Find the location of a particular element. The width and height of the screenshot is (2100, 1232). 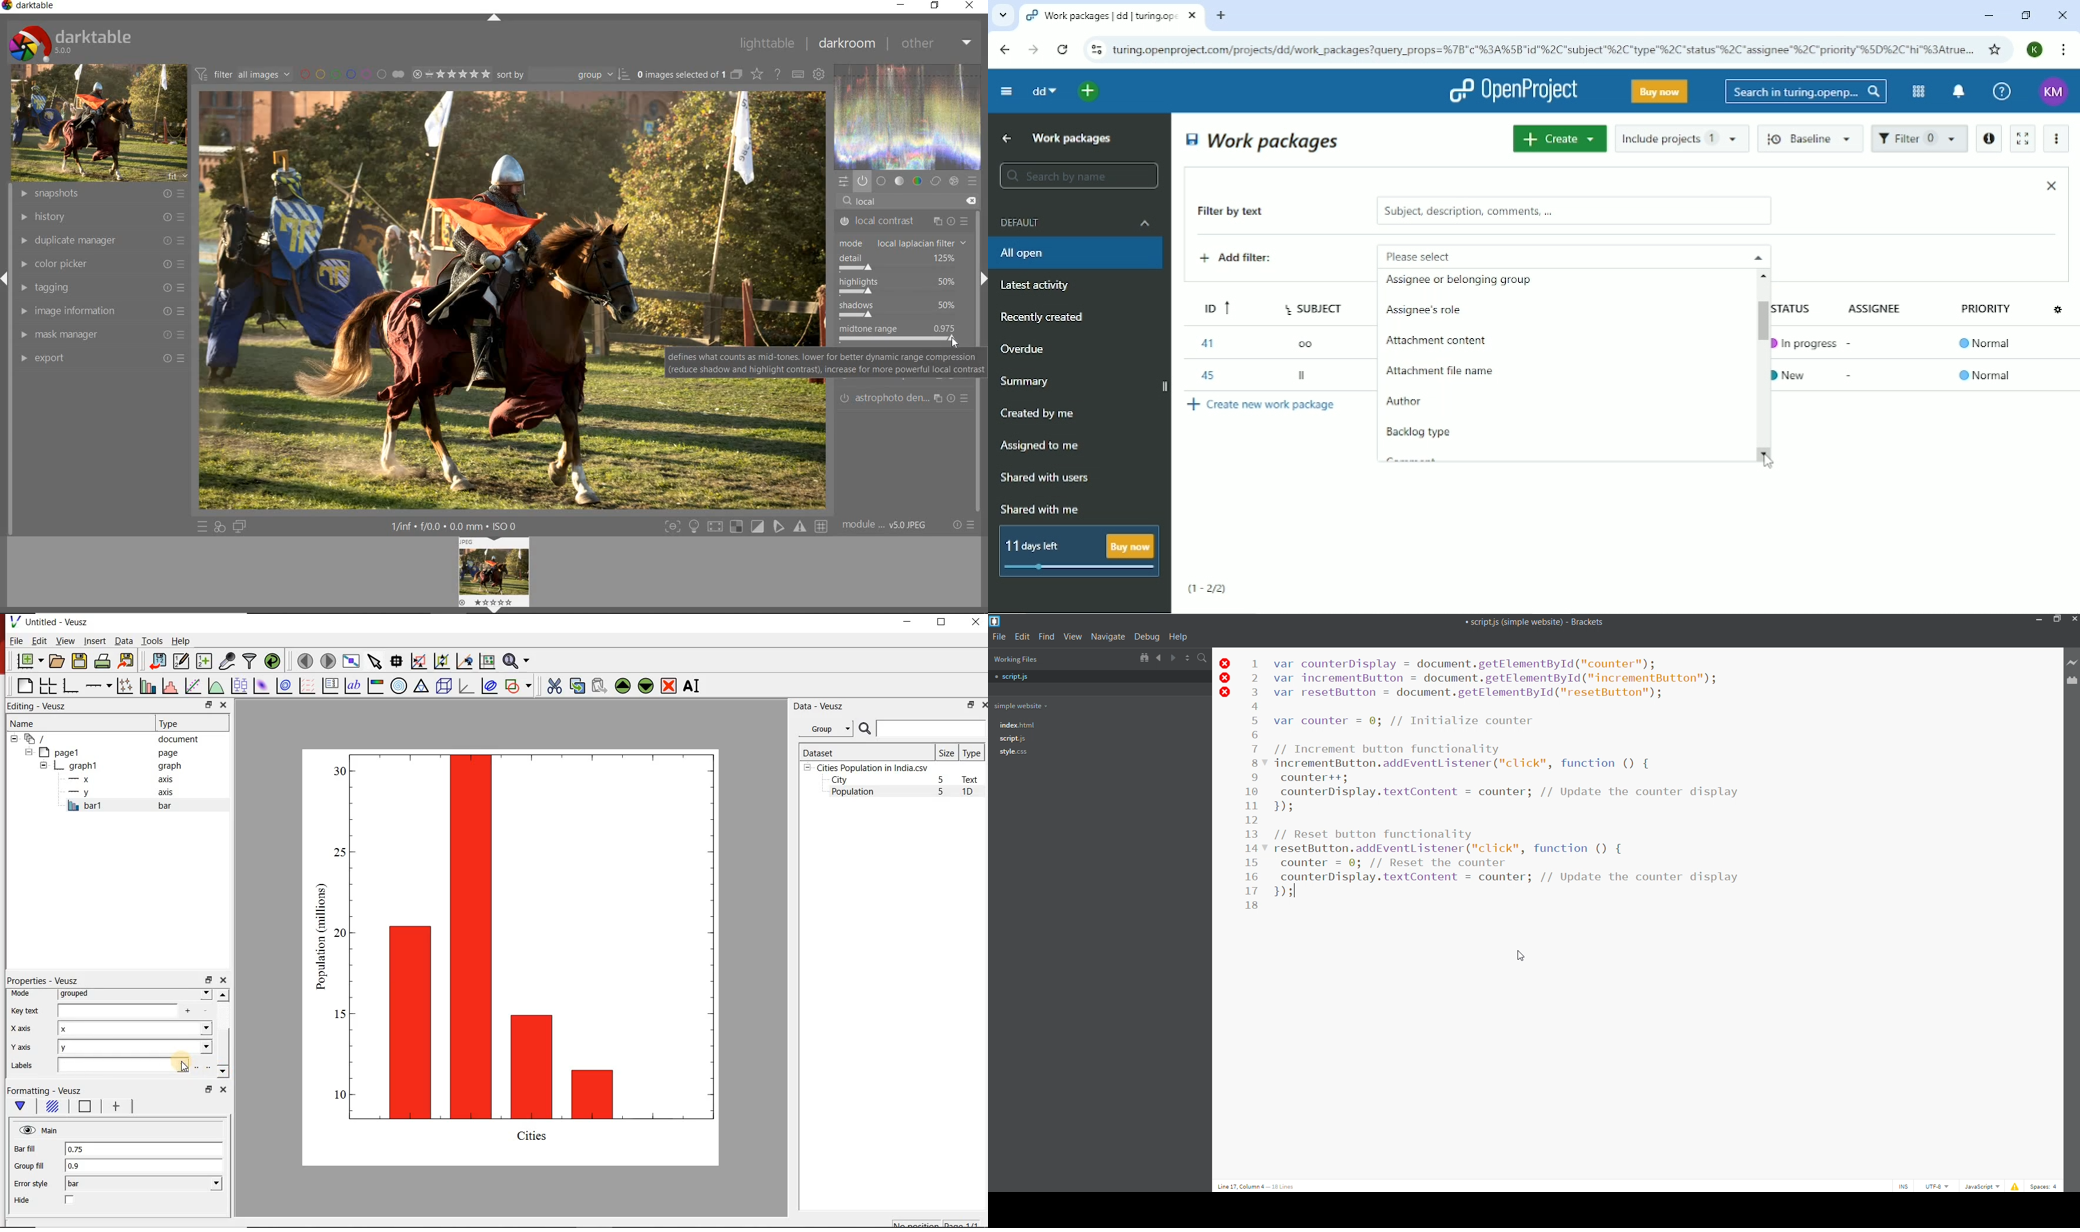

filter data is located at coordinates (250, 662).